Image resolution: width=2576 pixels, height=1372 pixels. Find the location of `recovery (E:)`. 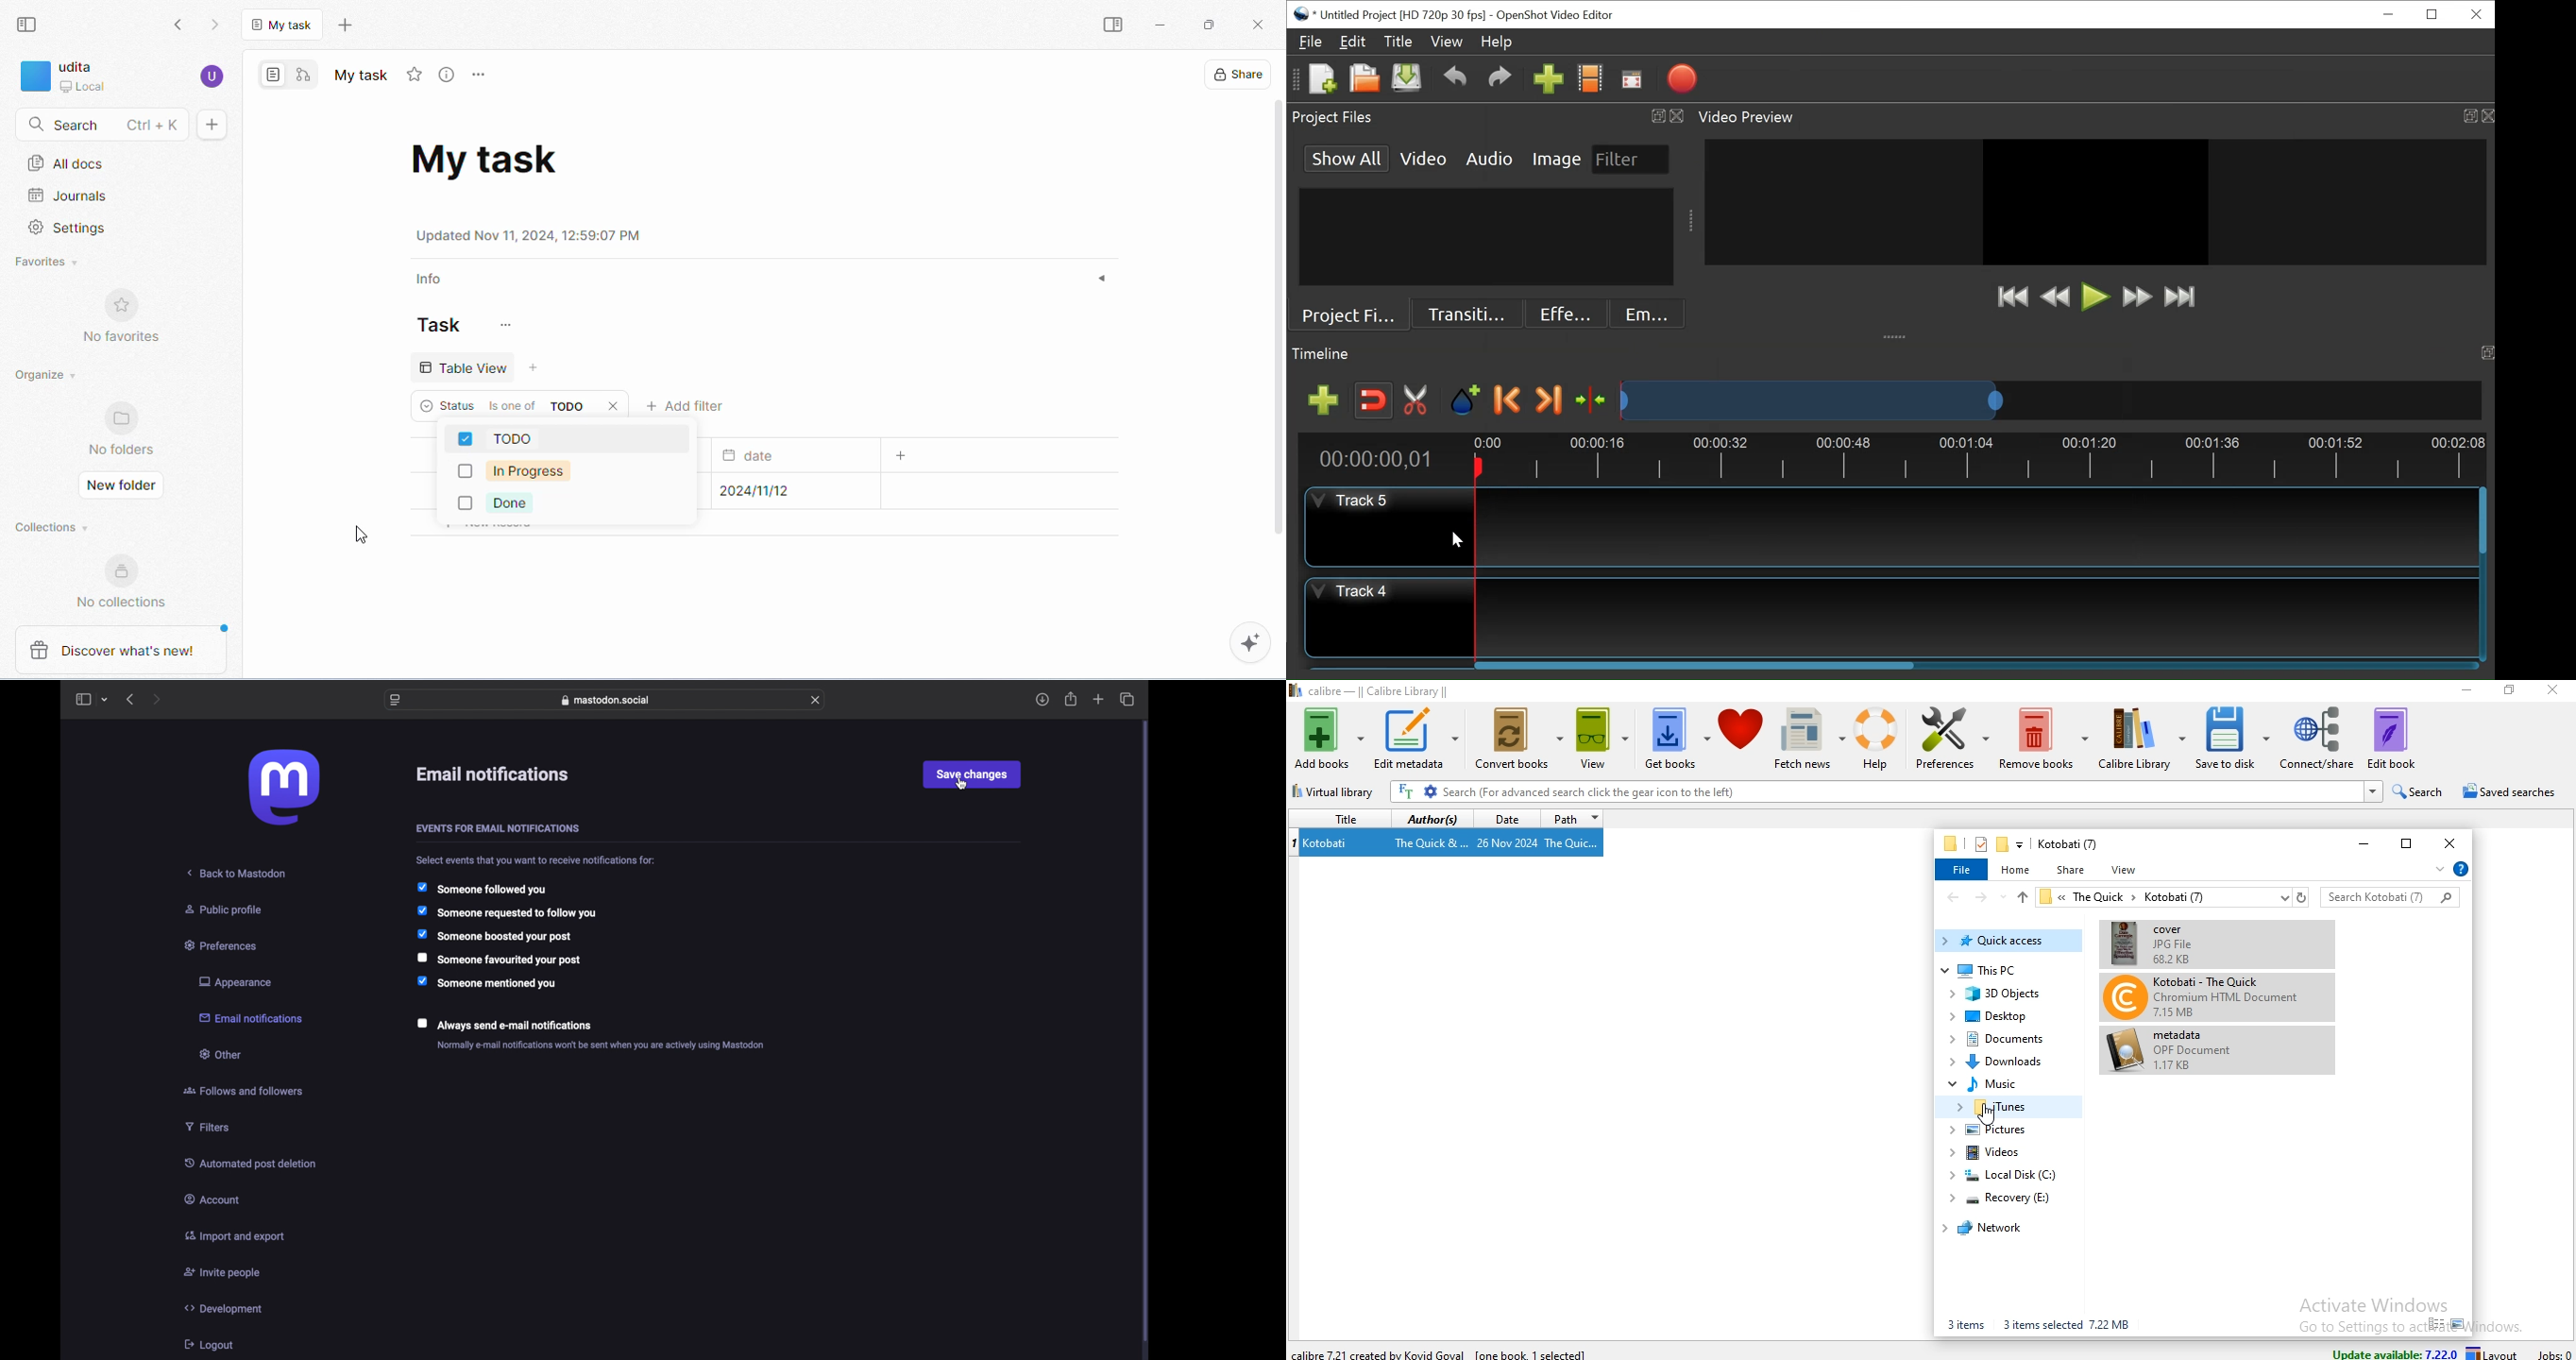

recovery (E:) is located at coordinates (2008, 1197).